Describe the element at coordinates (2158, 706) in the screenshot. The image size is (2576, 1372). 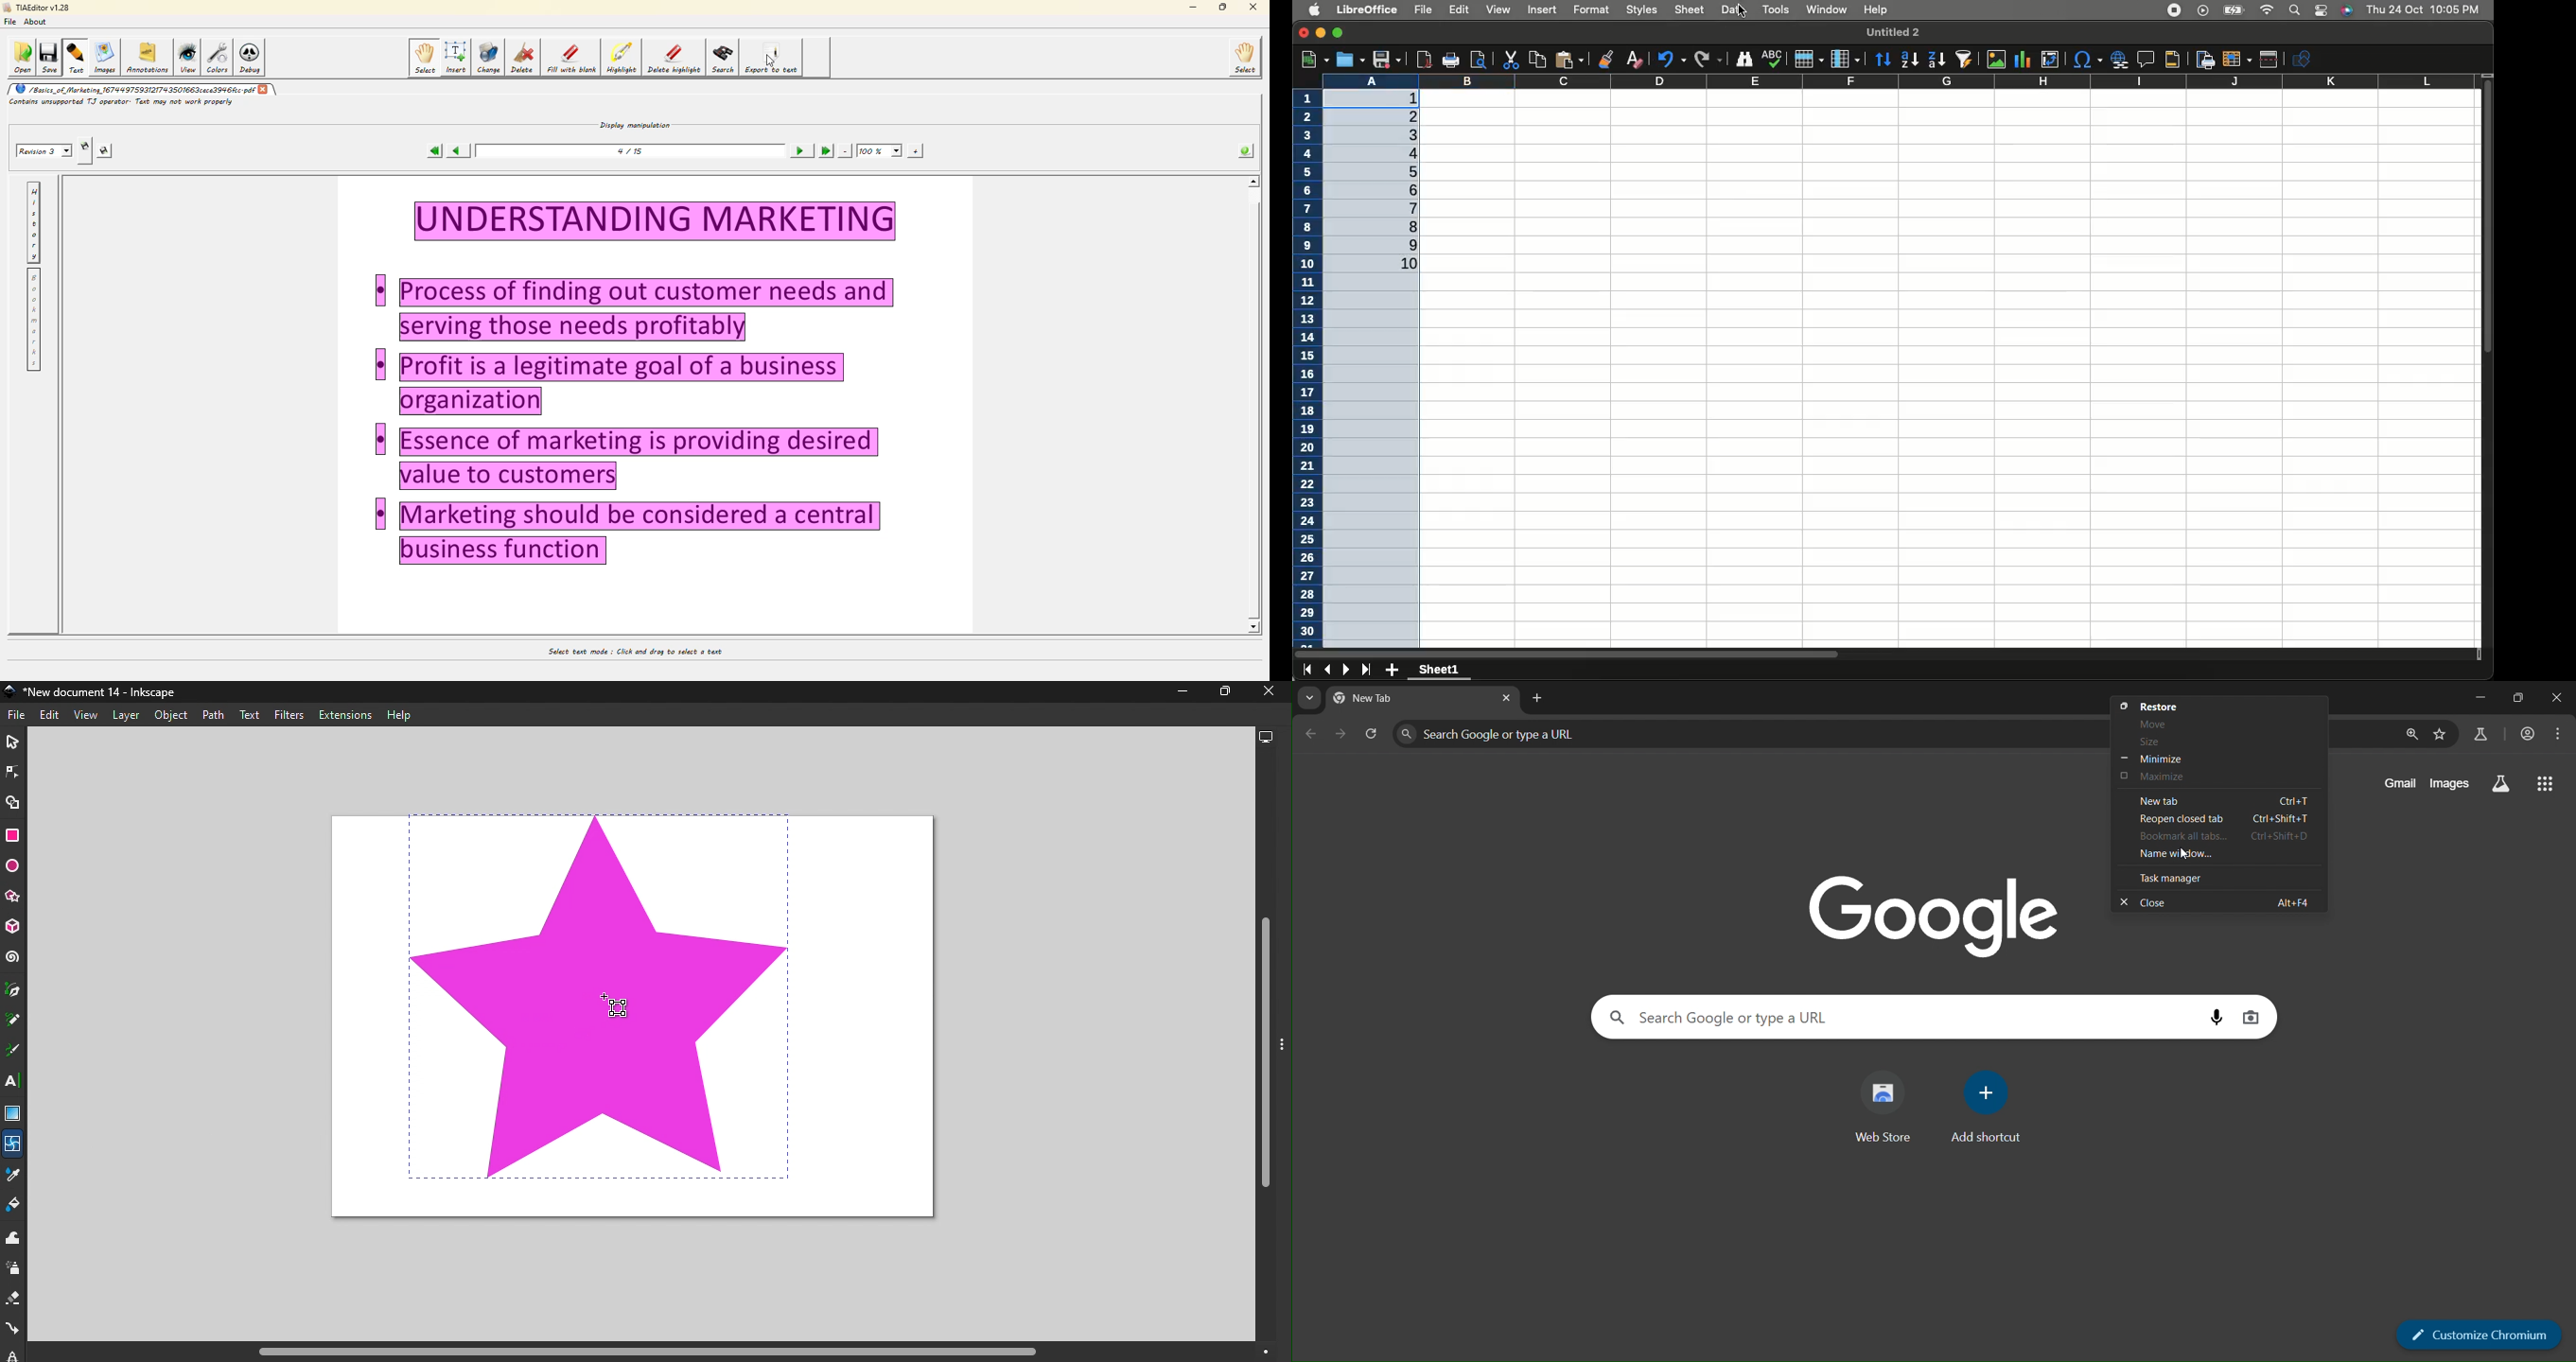
I see `restore` at that location.